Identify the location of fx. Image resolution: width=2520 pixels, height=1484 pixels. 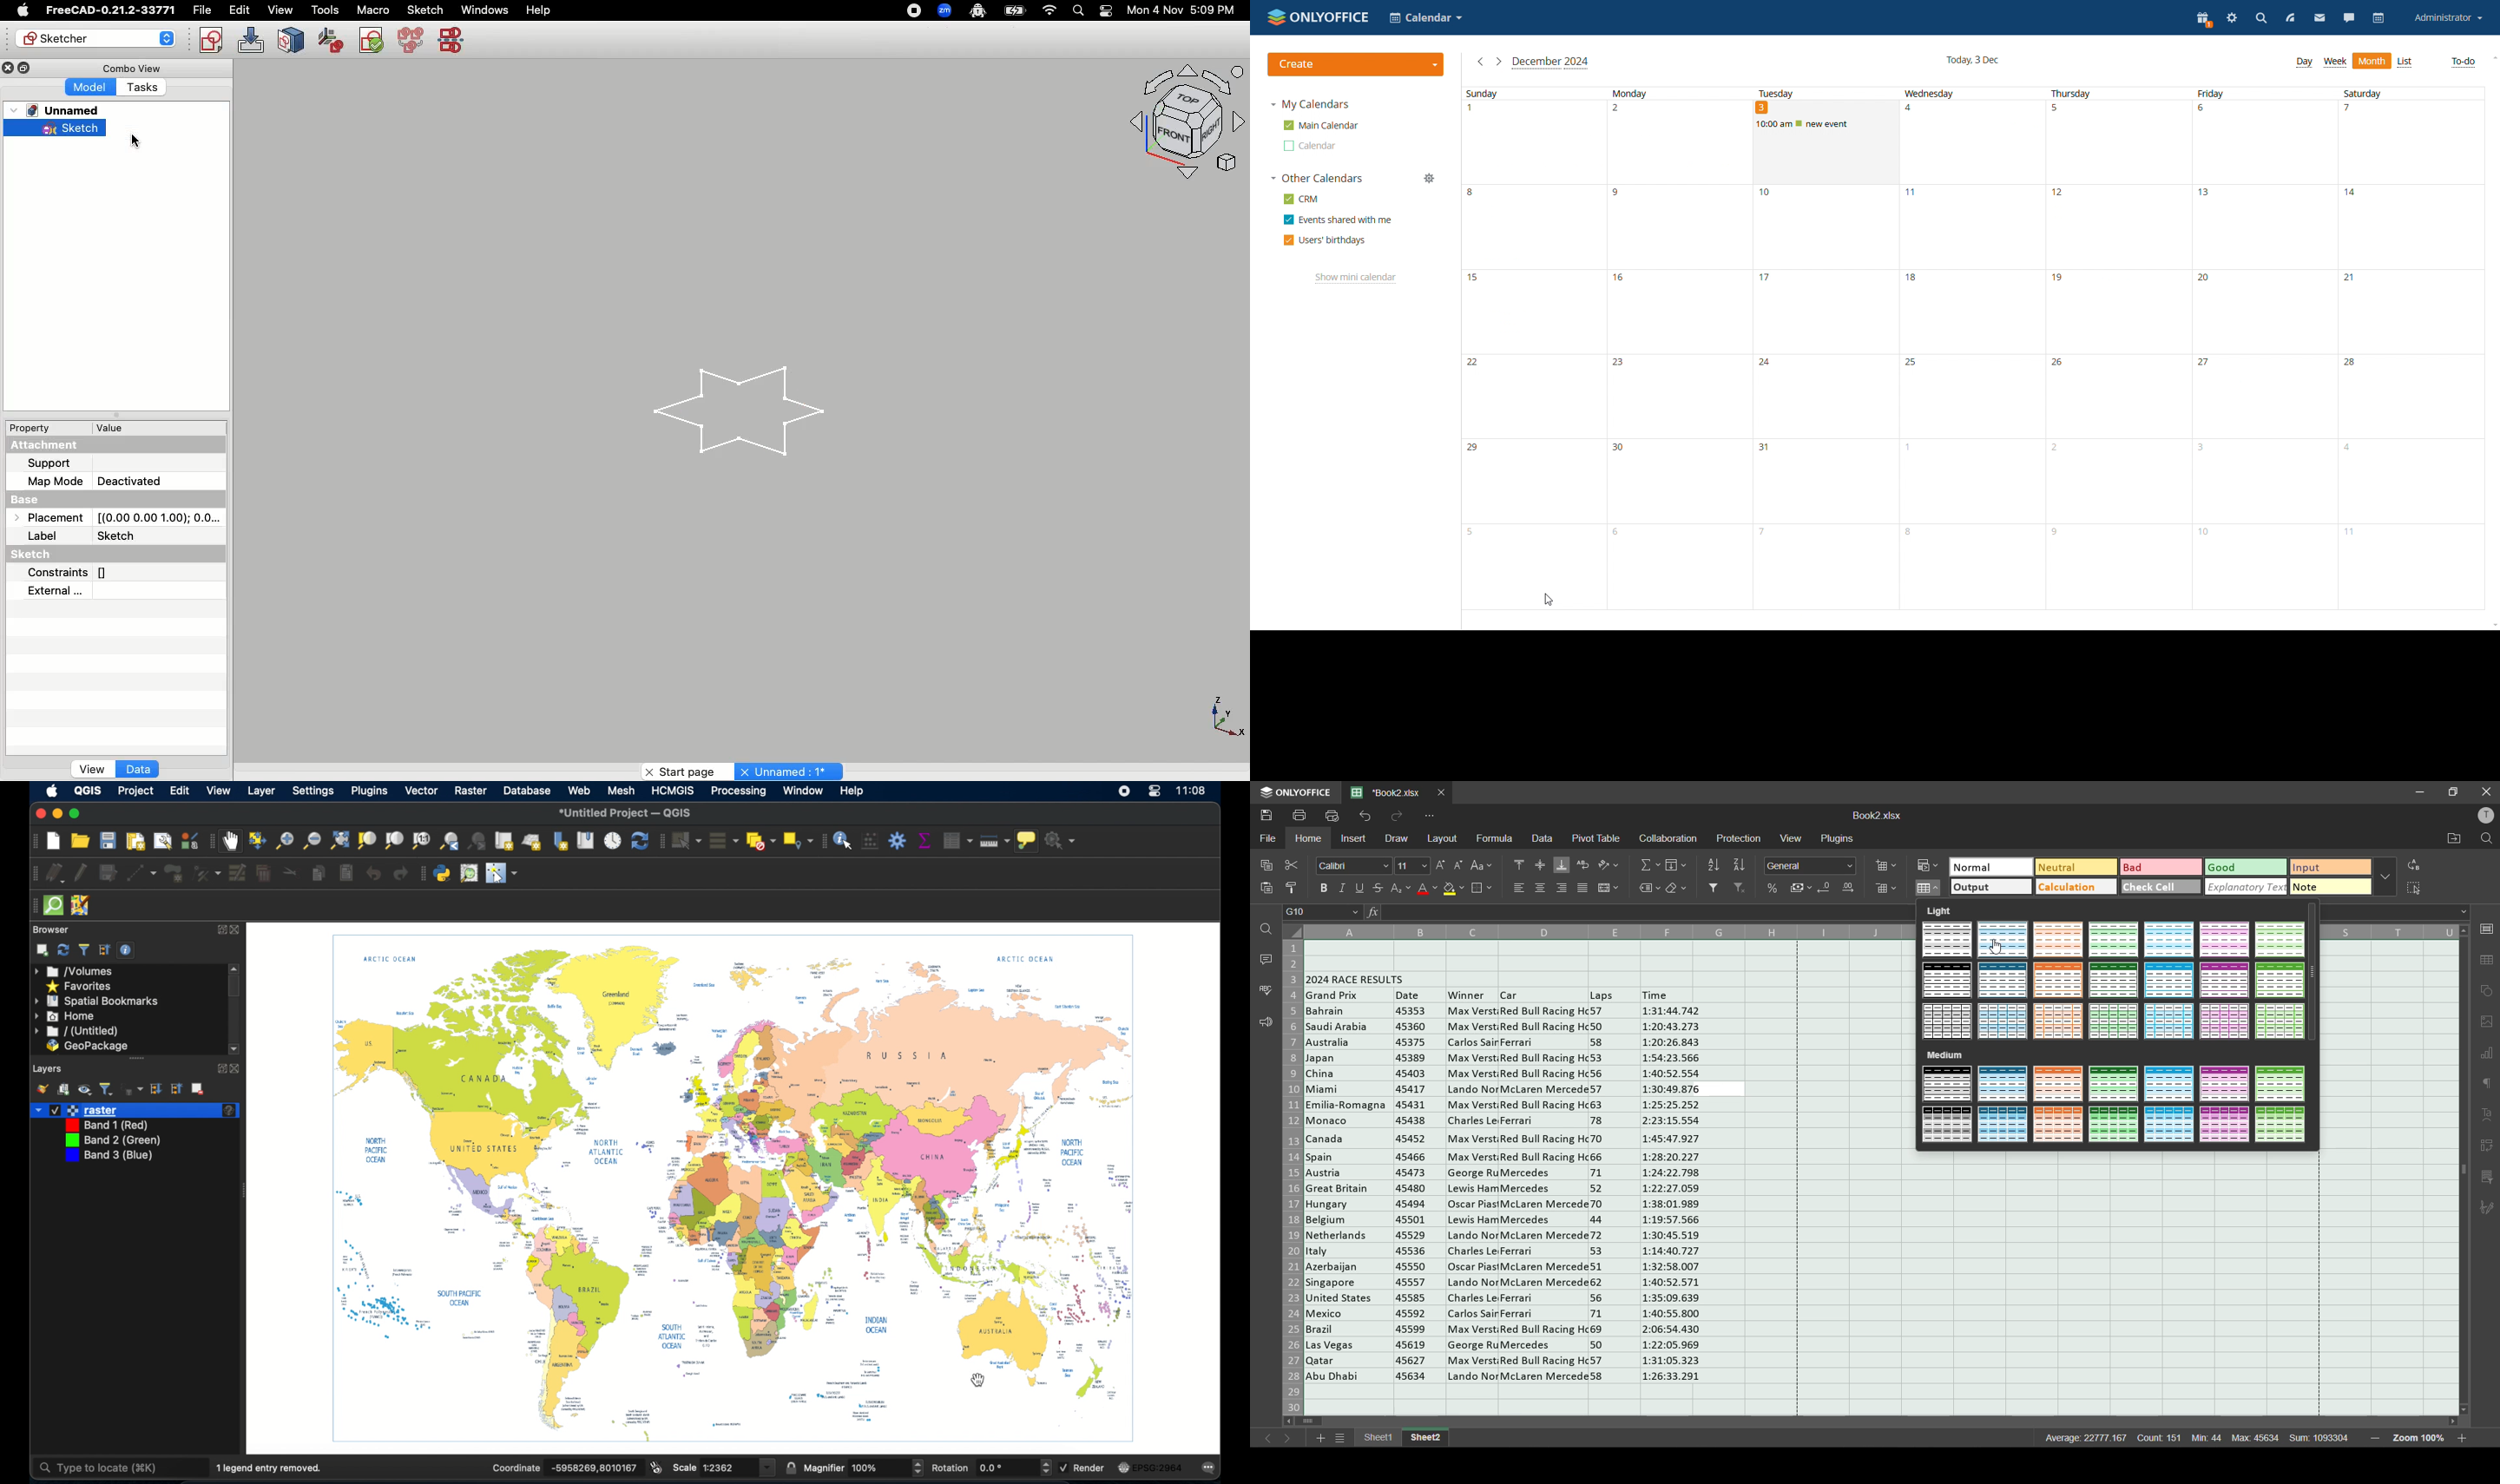
(1375, 913).